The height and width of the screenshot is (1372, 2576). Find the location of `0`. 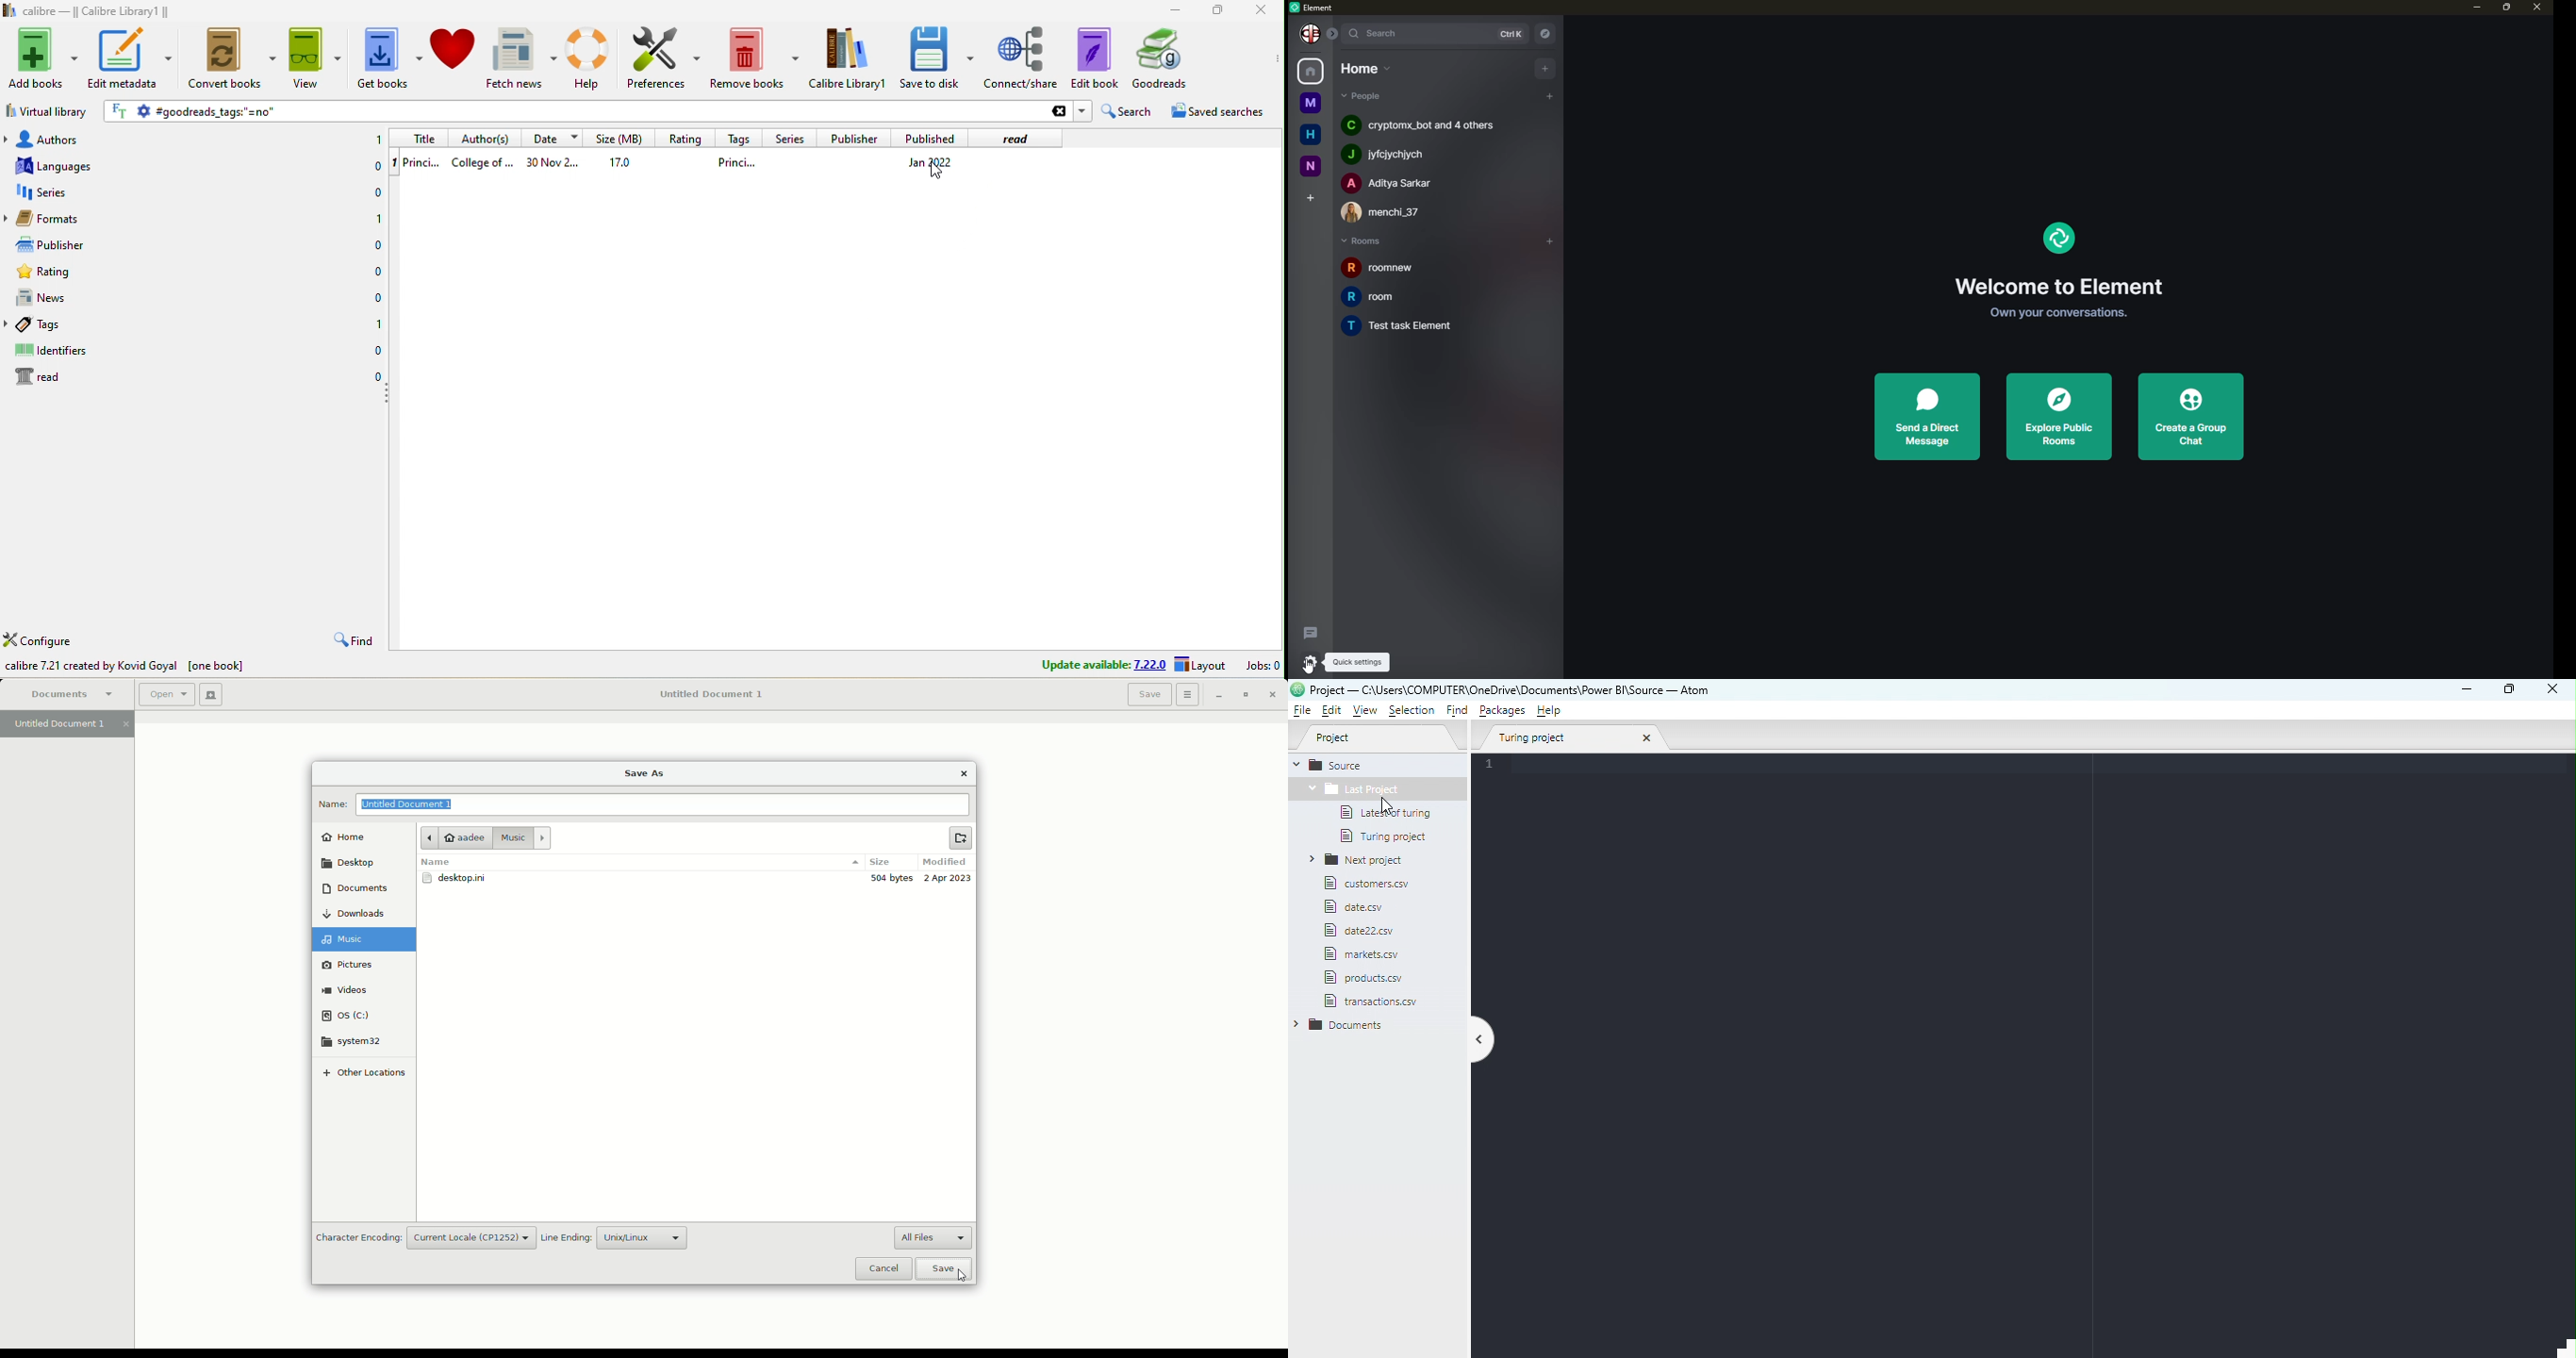

0 is located at coordinates (373, 193).